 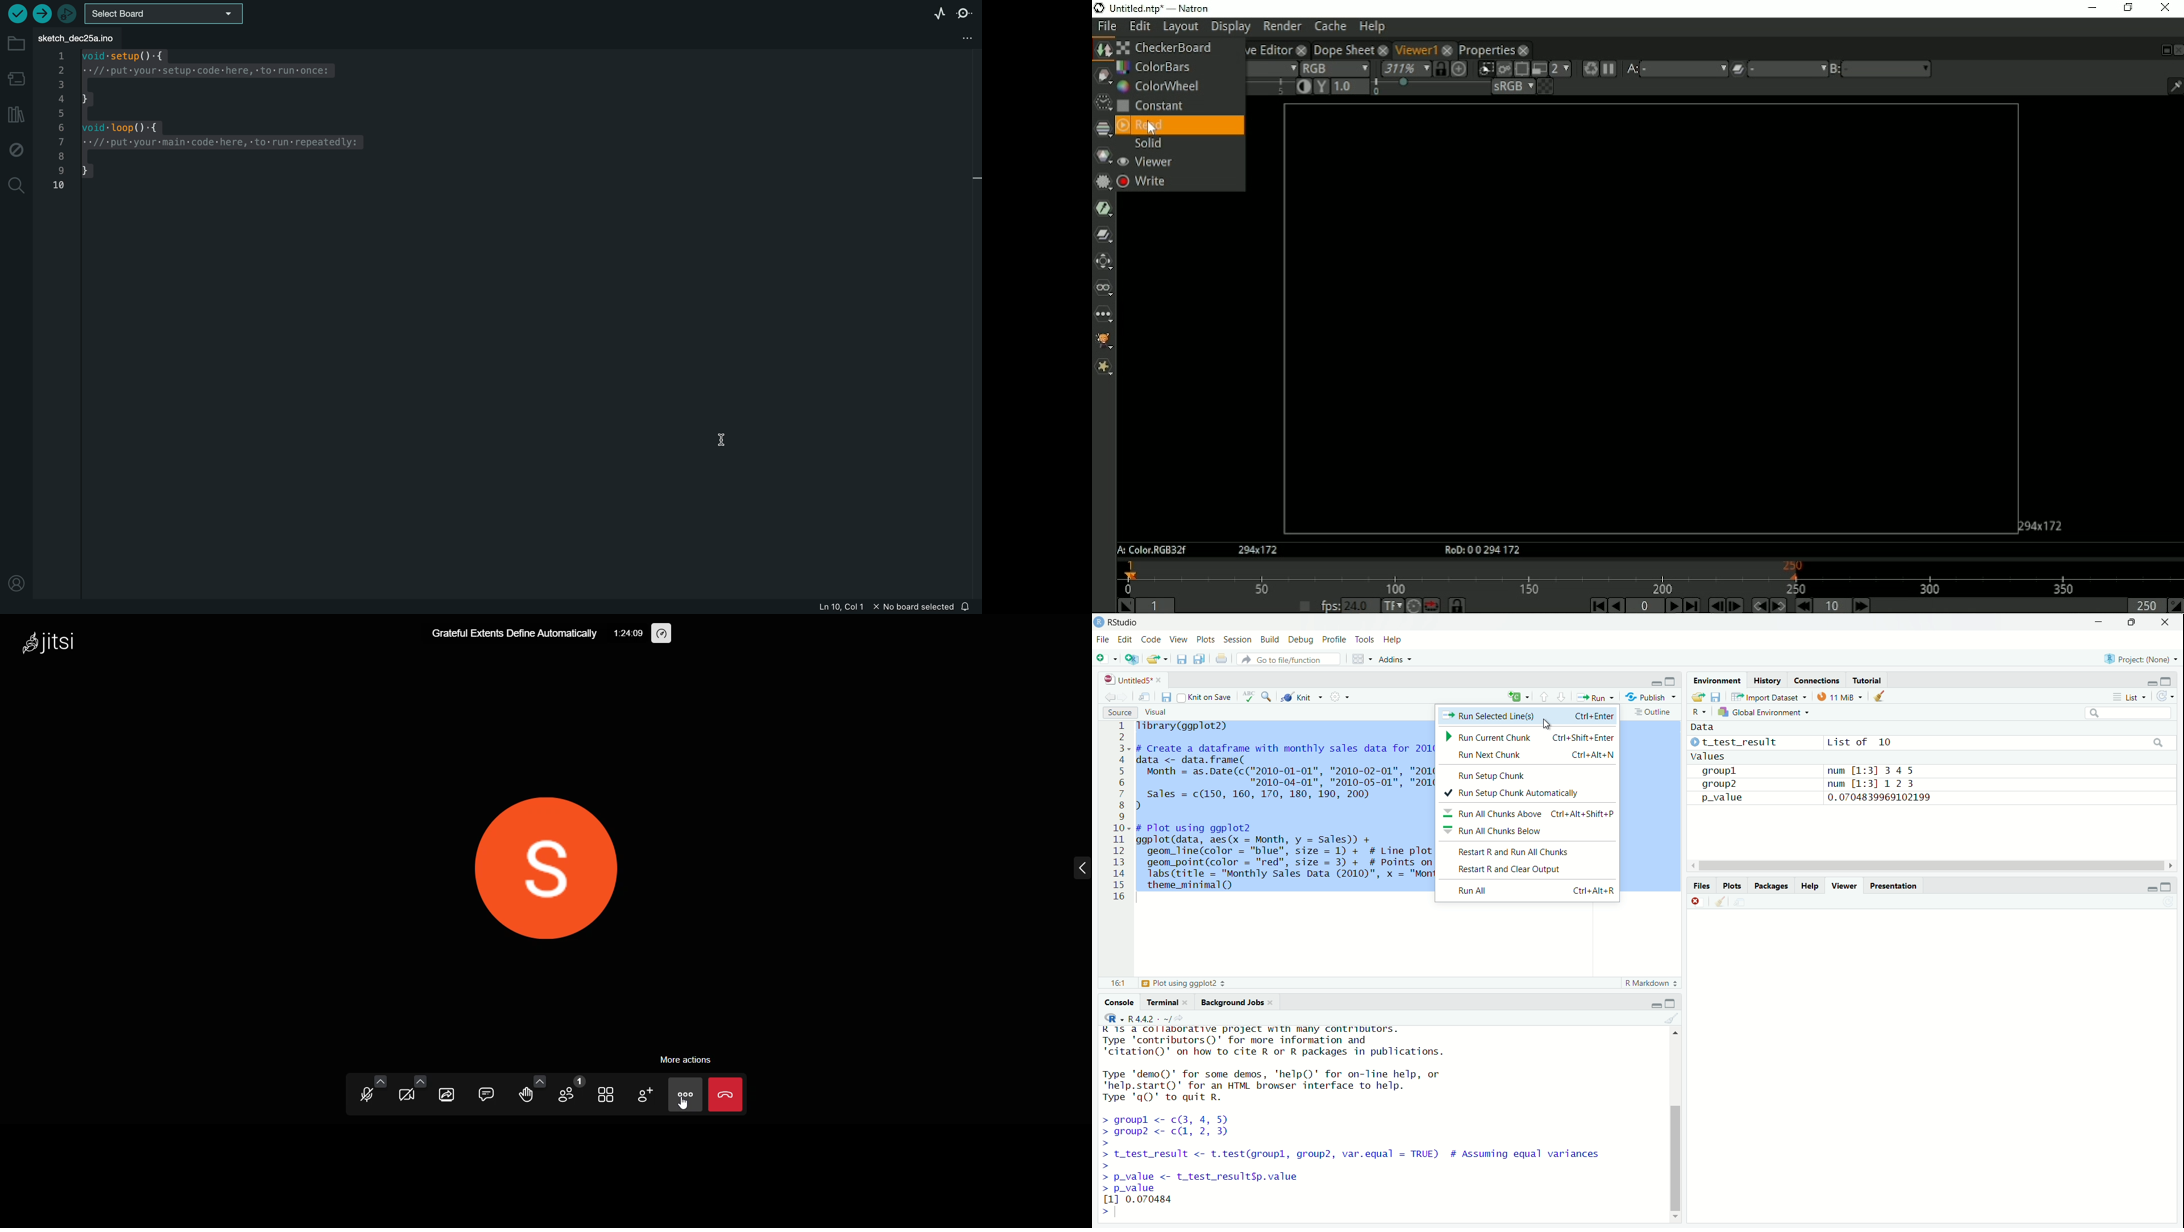 What do you see at coordinates (1133, 678) in the screenshot?
I see ` Untitleds` at bounding box center [1133, 678].